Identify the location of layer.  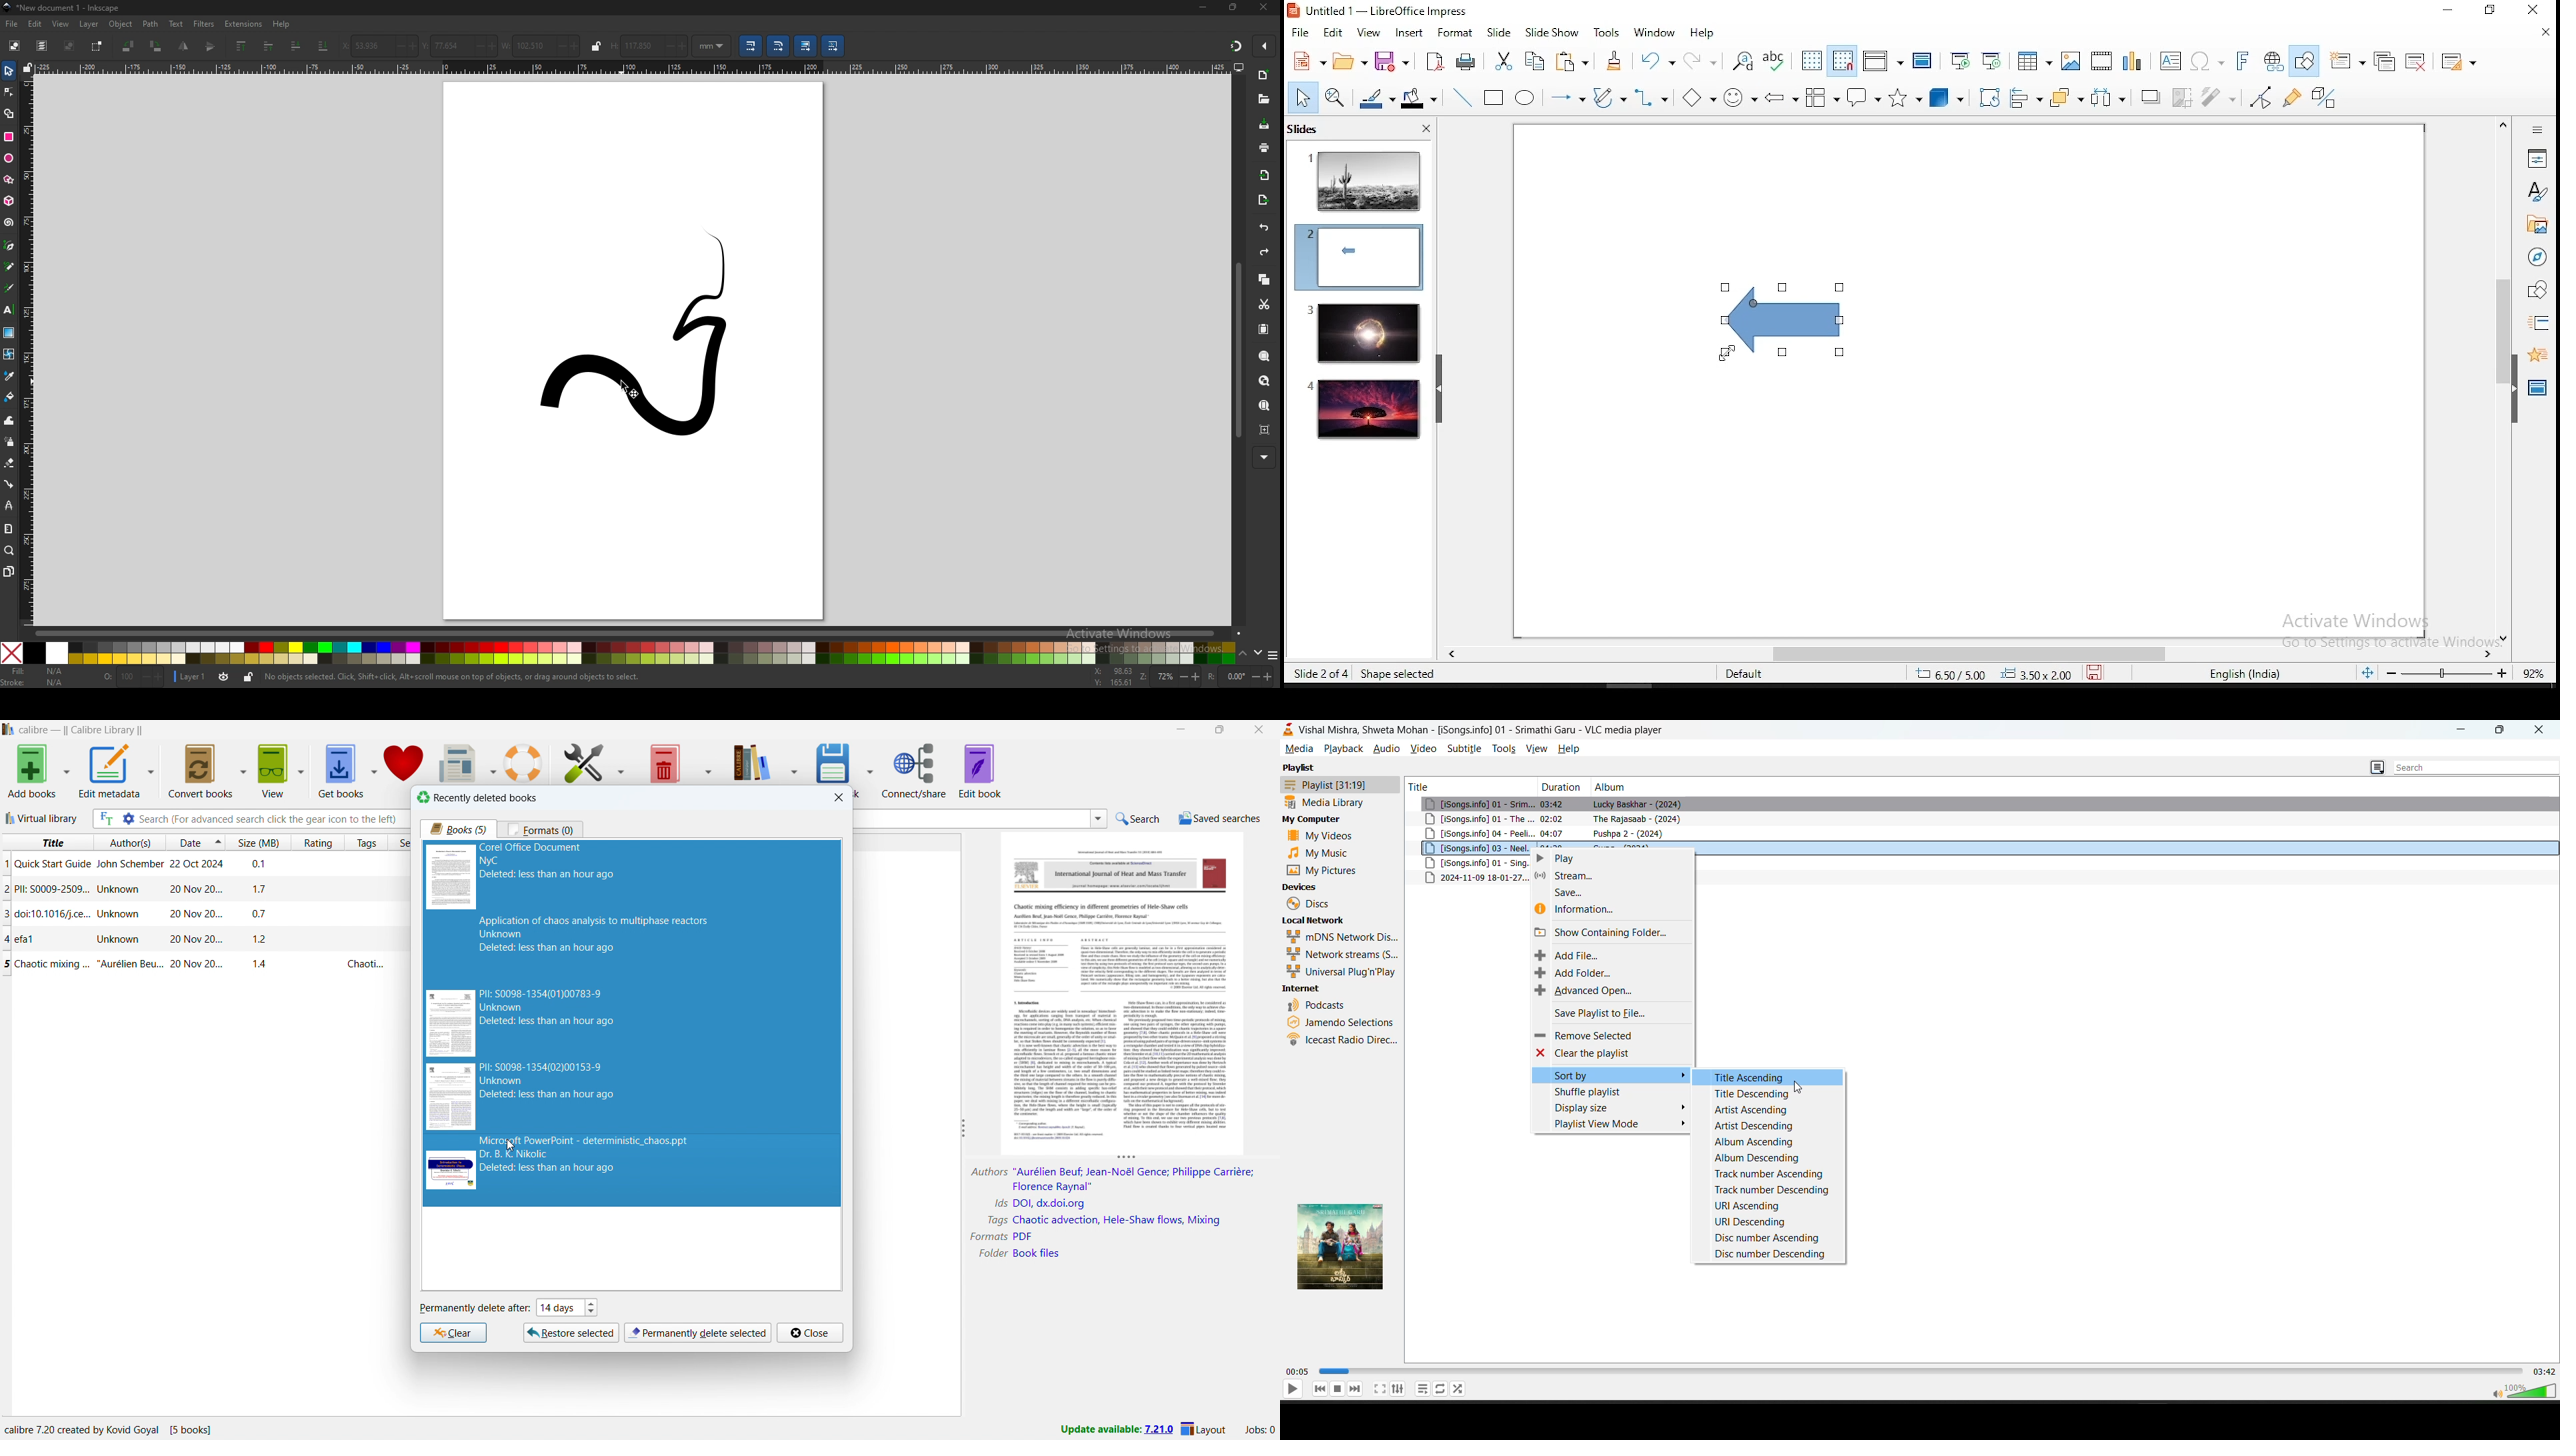
(89, 24).